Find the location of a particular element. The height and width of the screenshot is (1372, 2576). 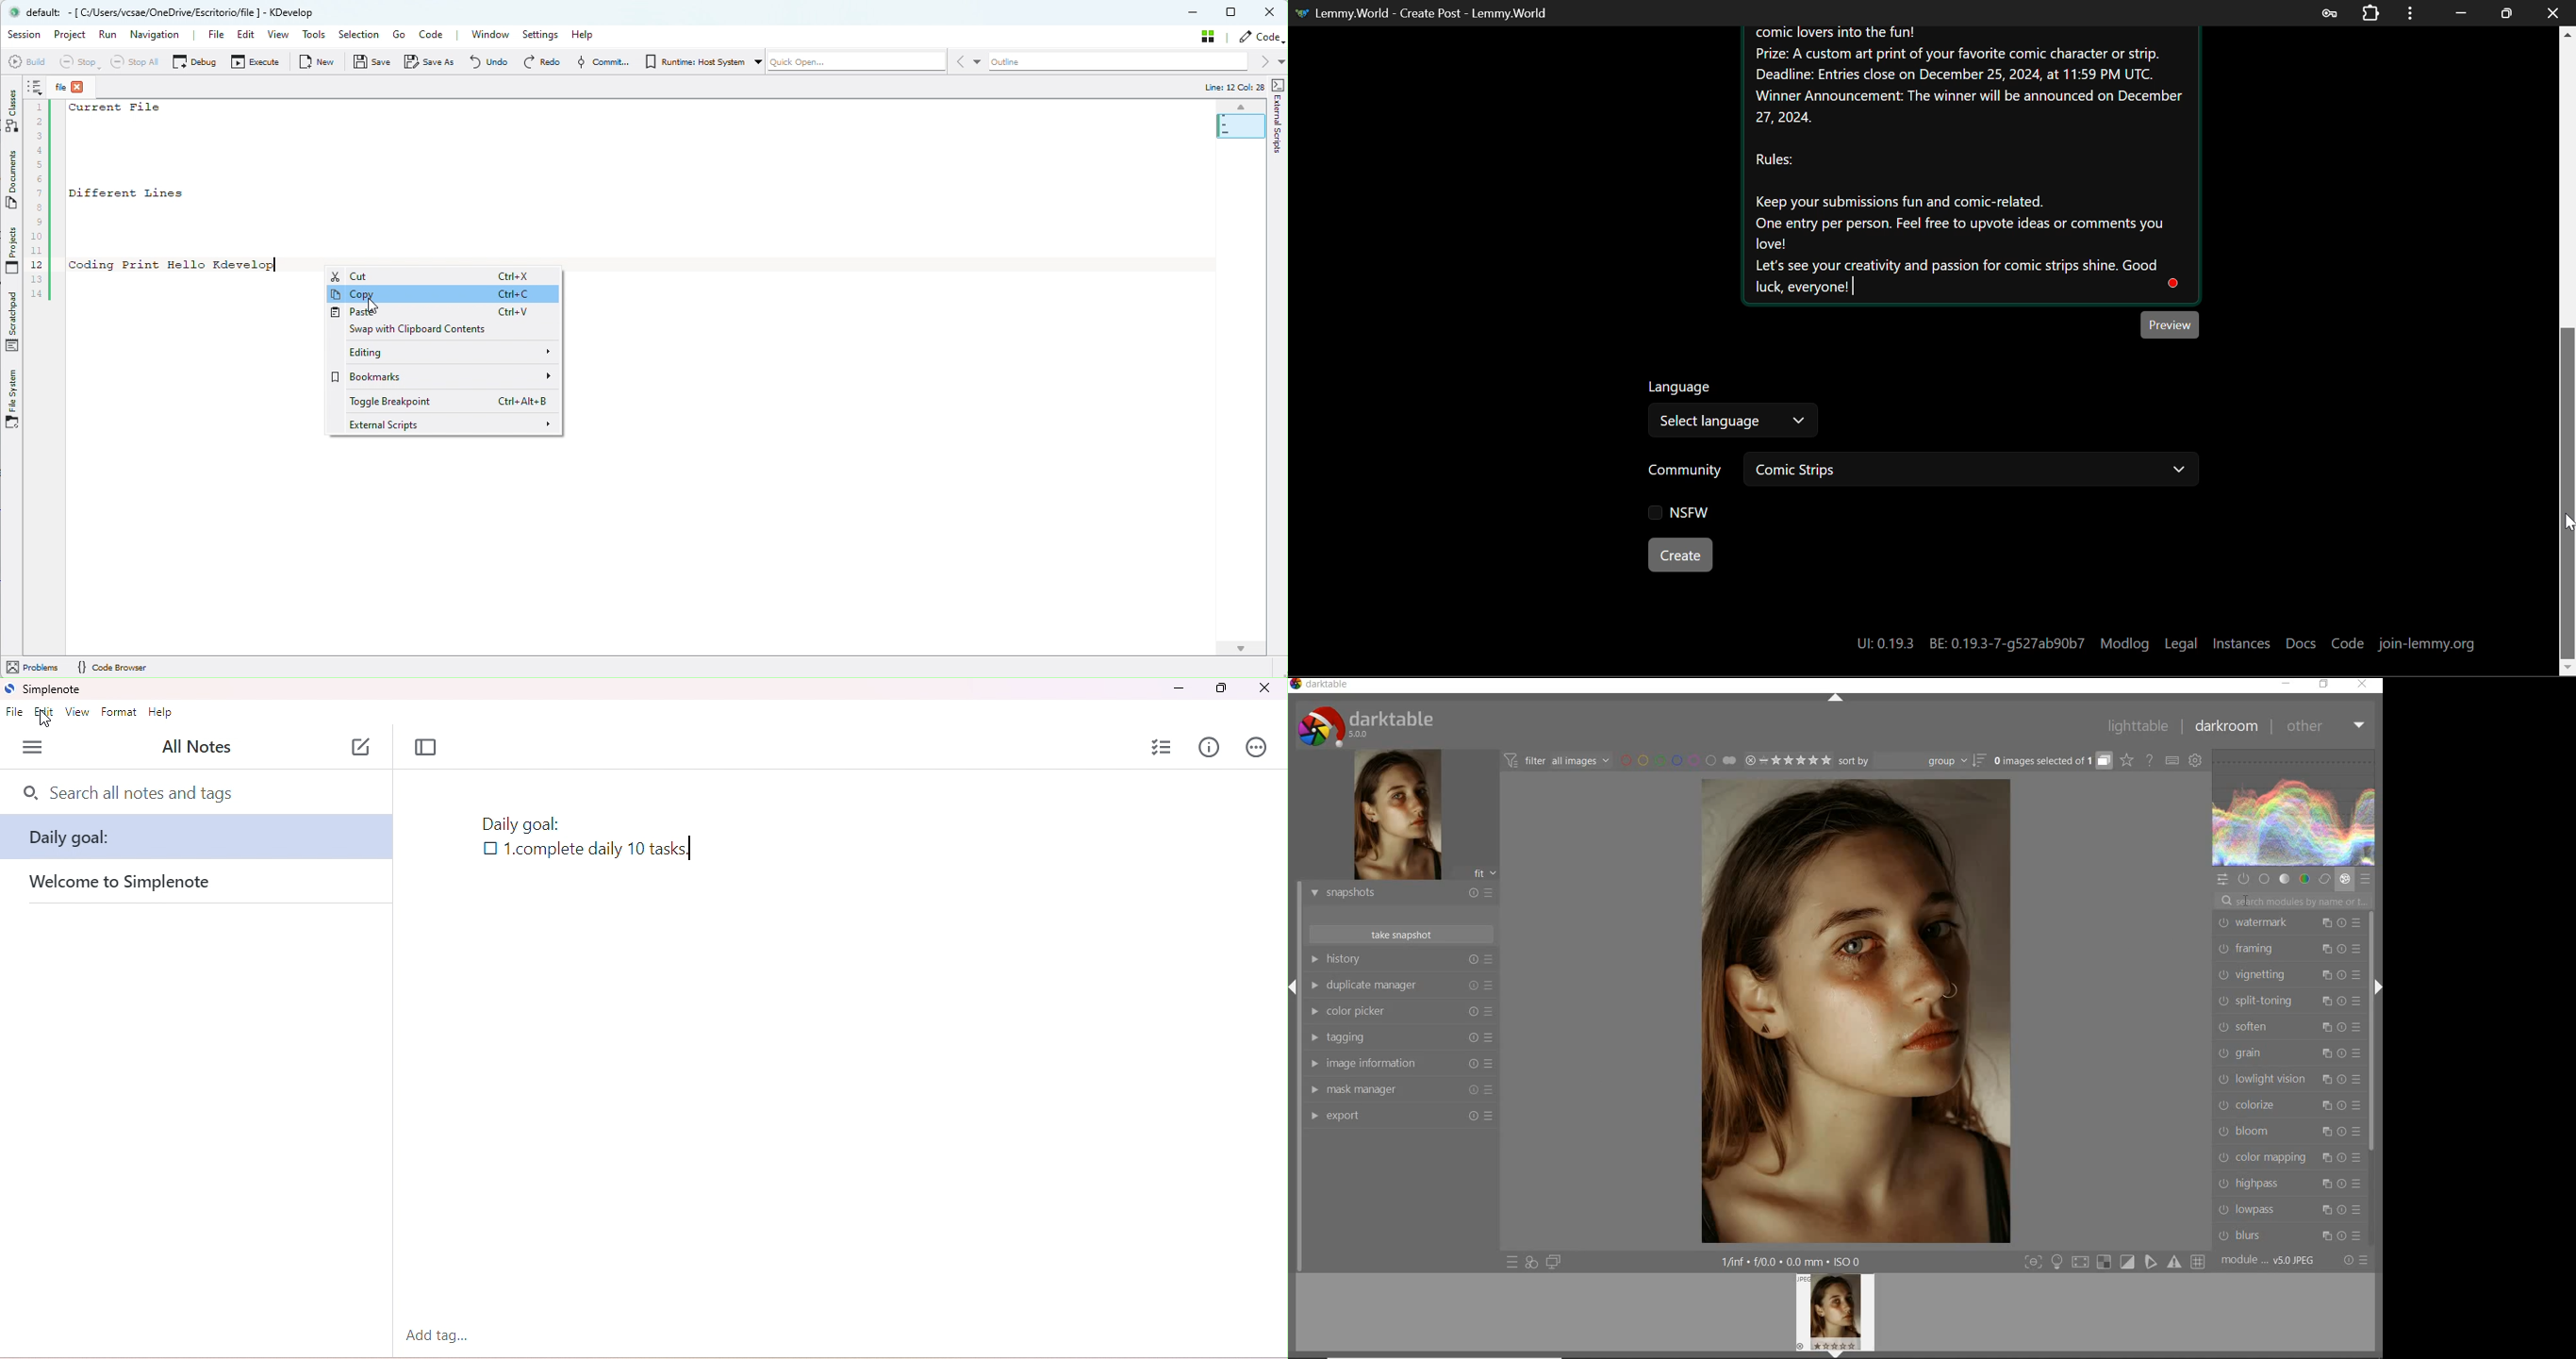

all notes is located at coordinates (197, 745).